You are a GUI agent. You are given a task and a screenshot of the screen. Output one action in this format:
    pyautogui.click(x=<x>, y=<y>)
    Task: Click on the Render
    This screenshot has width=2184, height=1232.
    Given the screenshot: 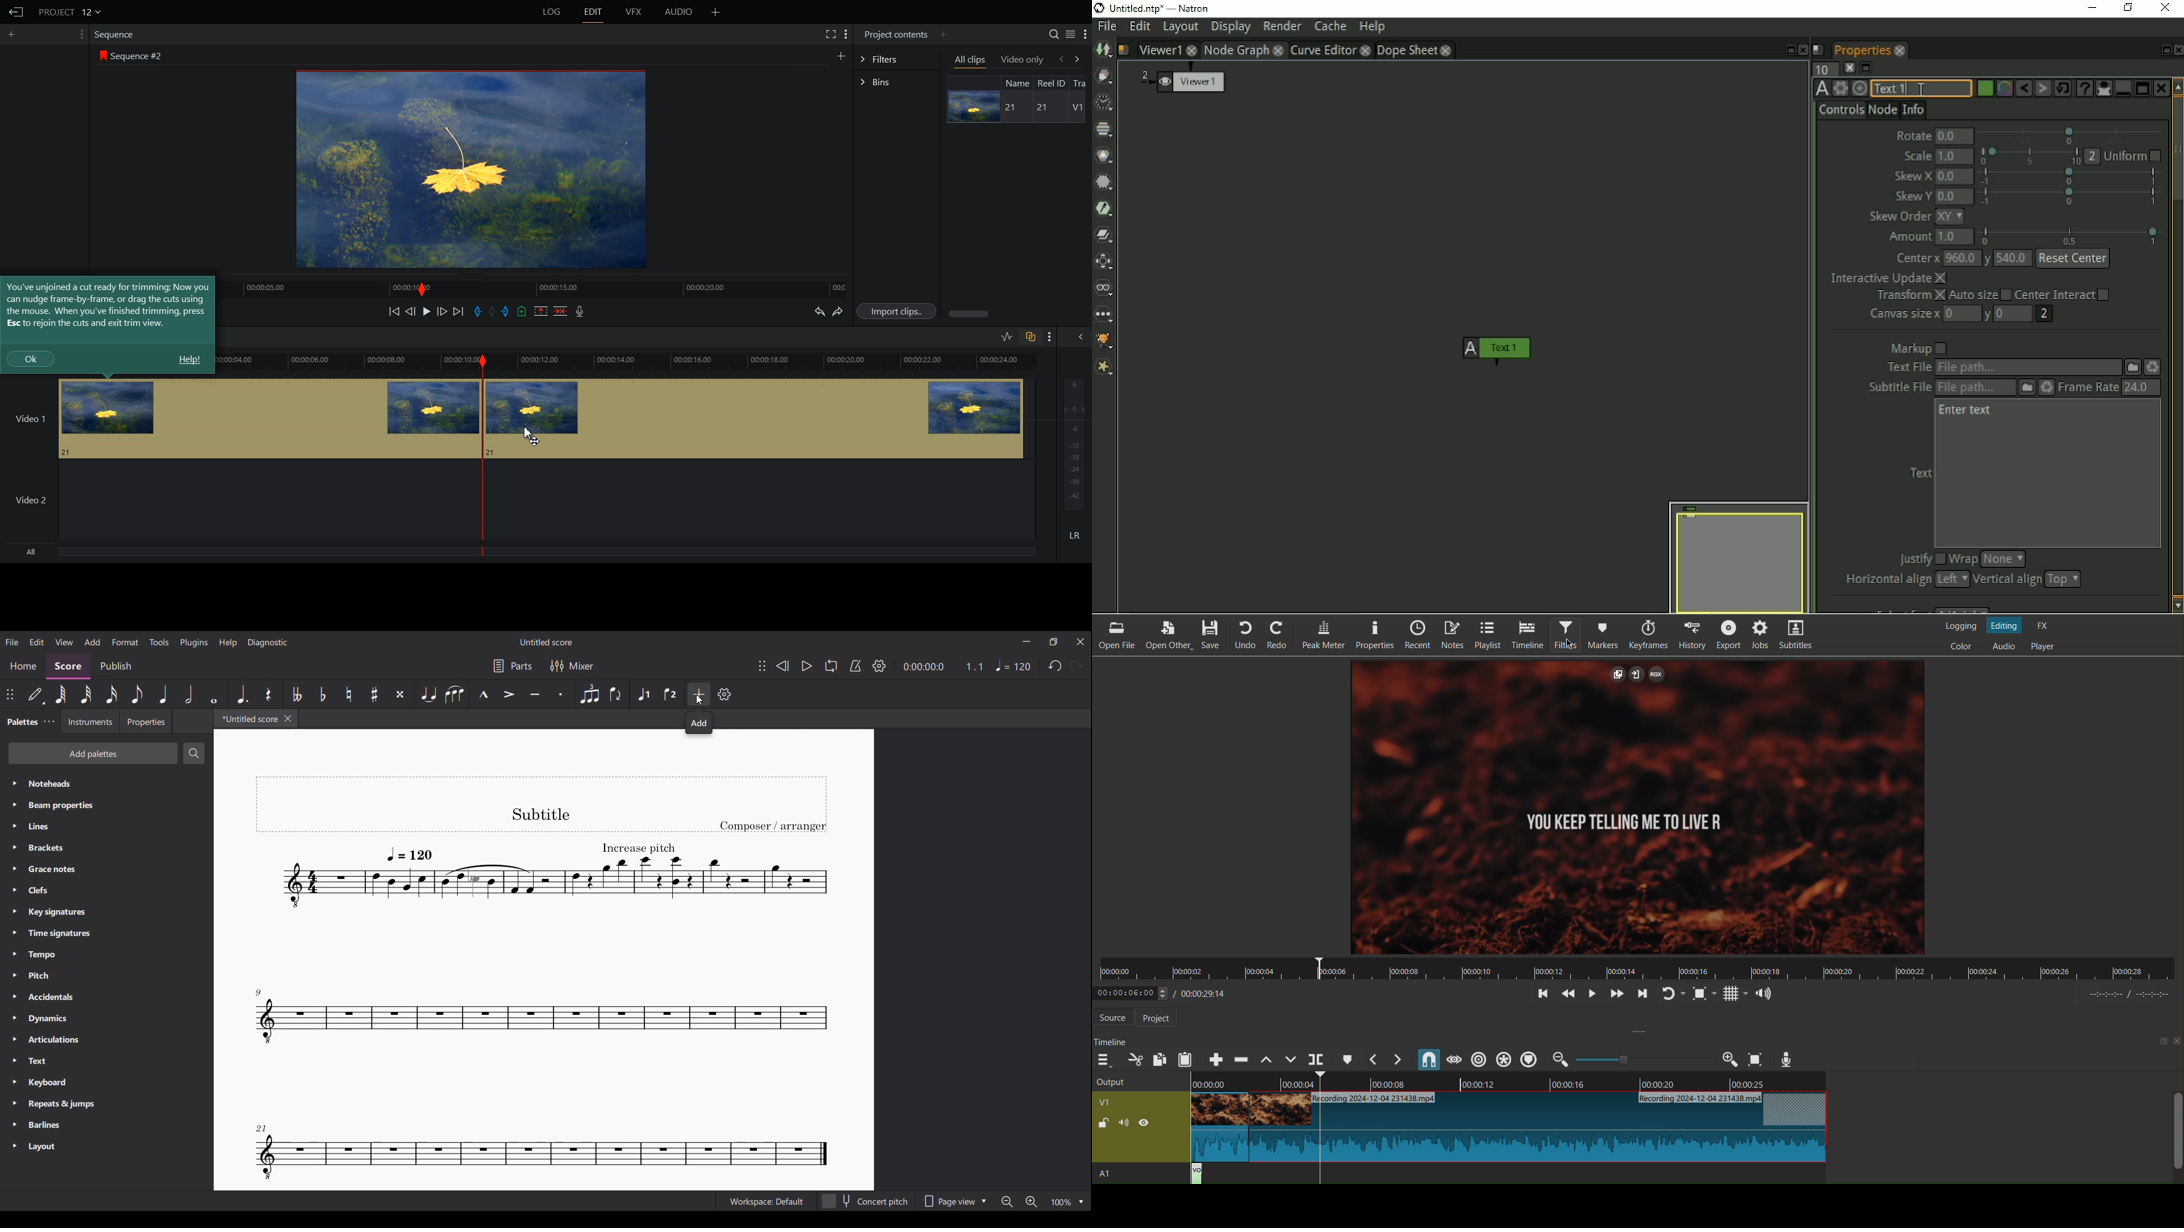 What is the action you would take?
    pyautogui.click(x=1282, y=27)
    